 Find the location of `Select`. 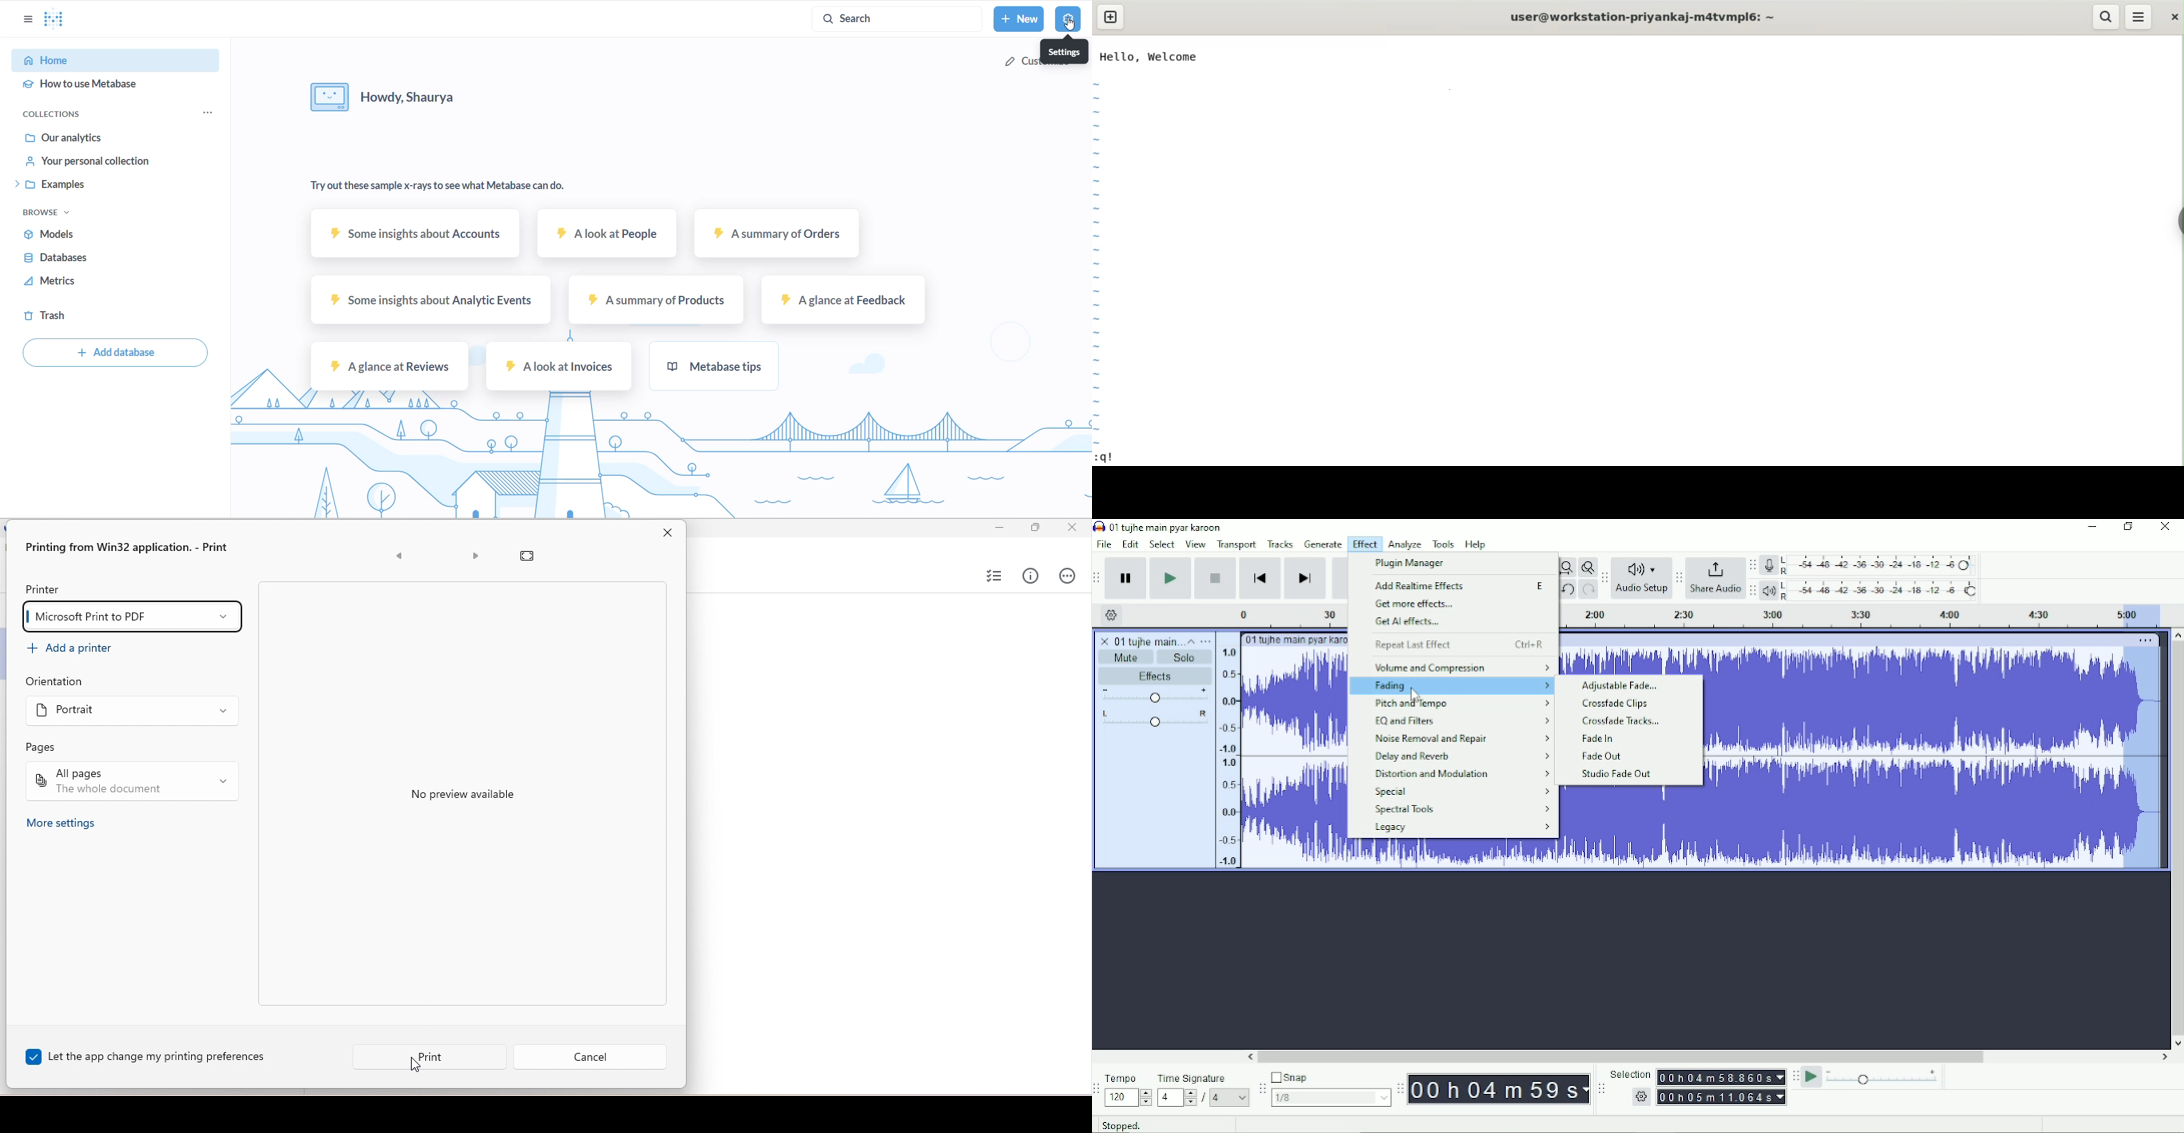

Select is located at coordinates (1163, 545).